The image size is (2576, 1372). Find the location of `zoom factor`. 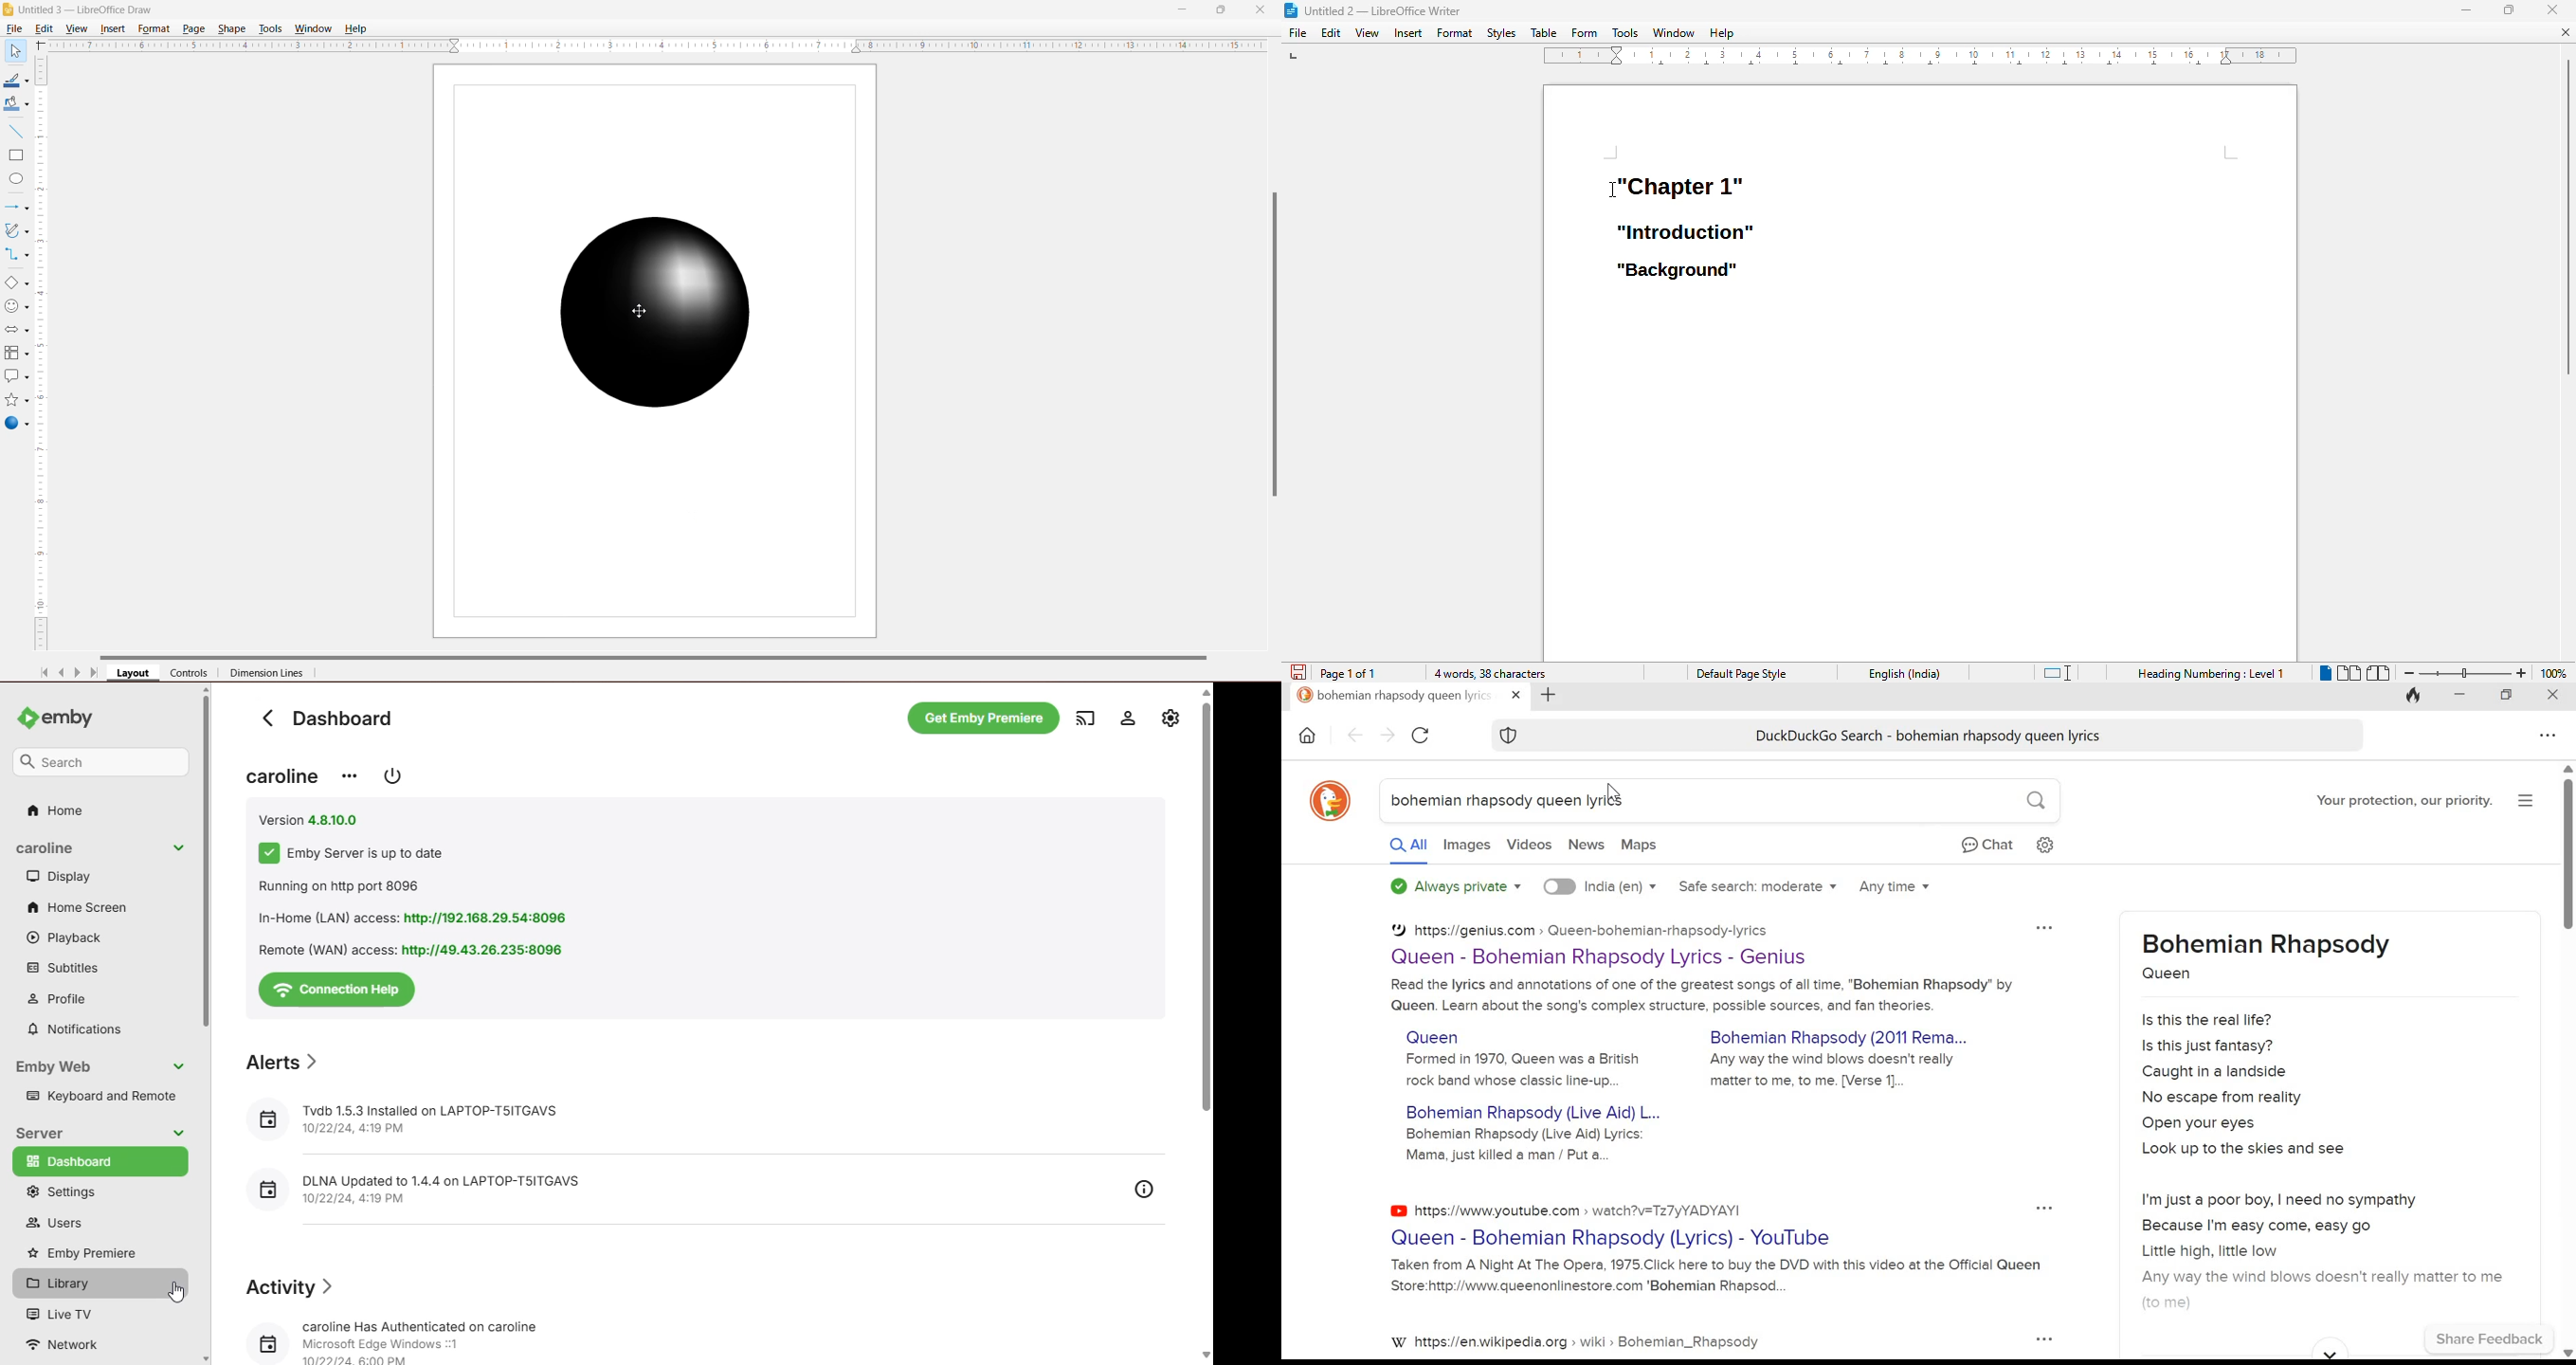

zoom factor is located at coordinates (2555, 674).